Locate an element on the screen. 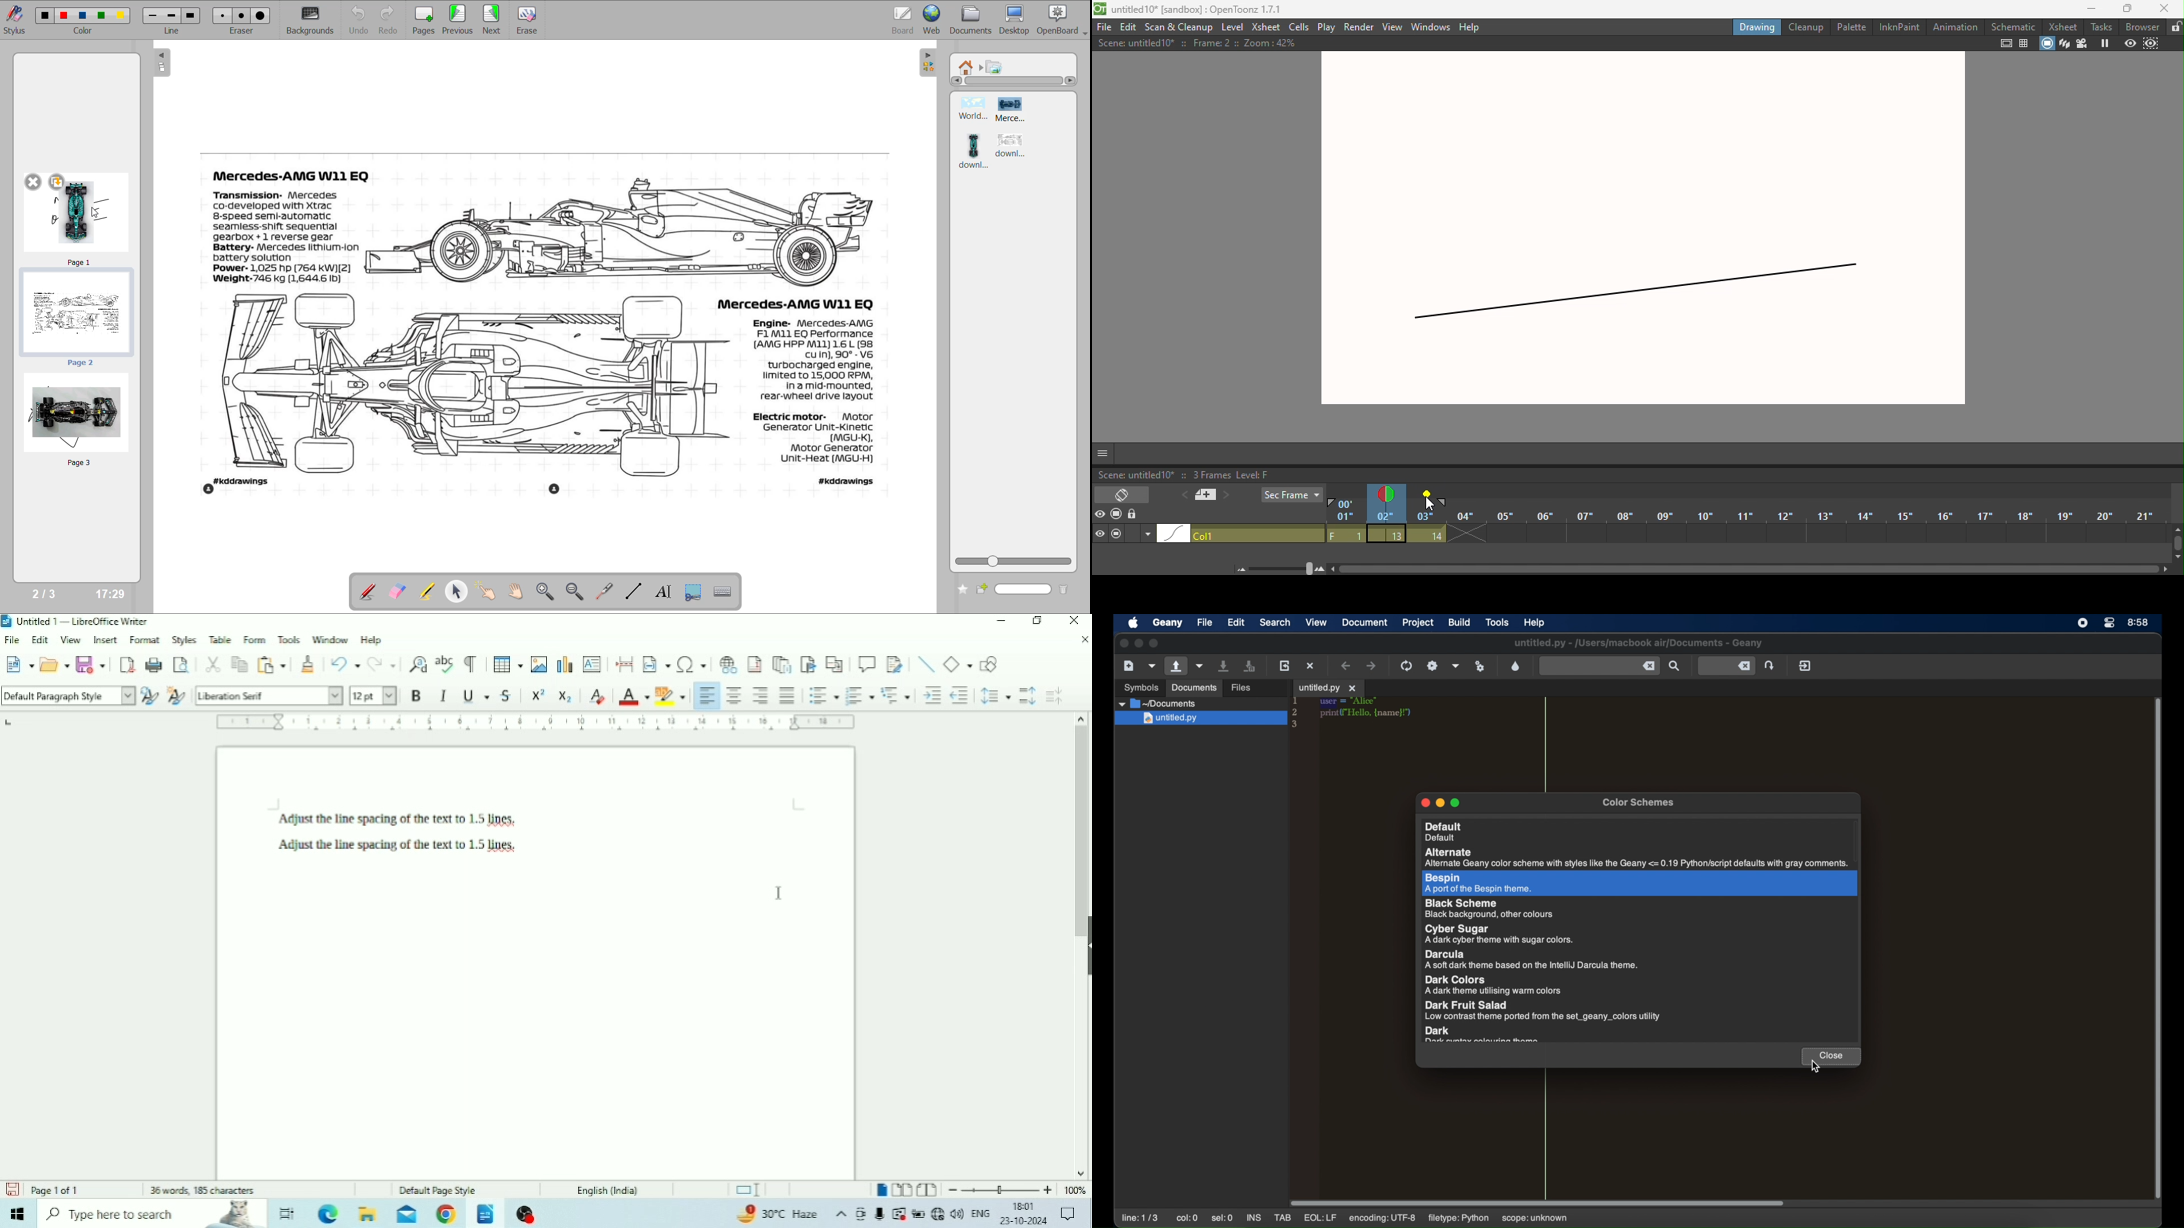 The image size is (2184, 1232). New is located at coordinates (20, 663).